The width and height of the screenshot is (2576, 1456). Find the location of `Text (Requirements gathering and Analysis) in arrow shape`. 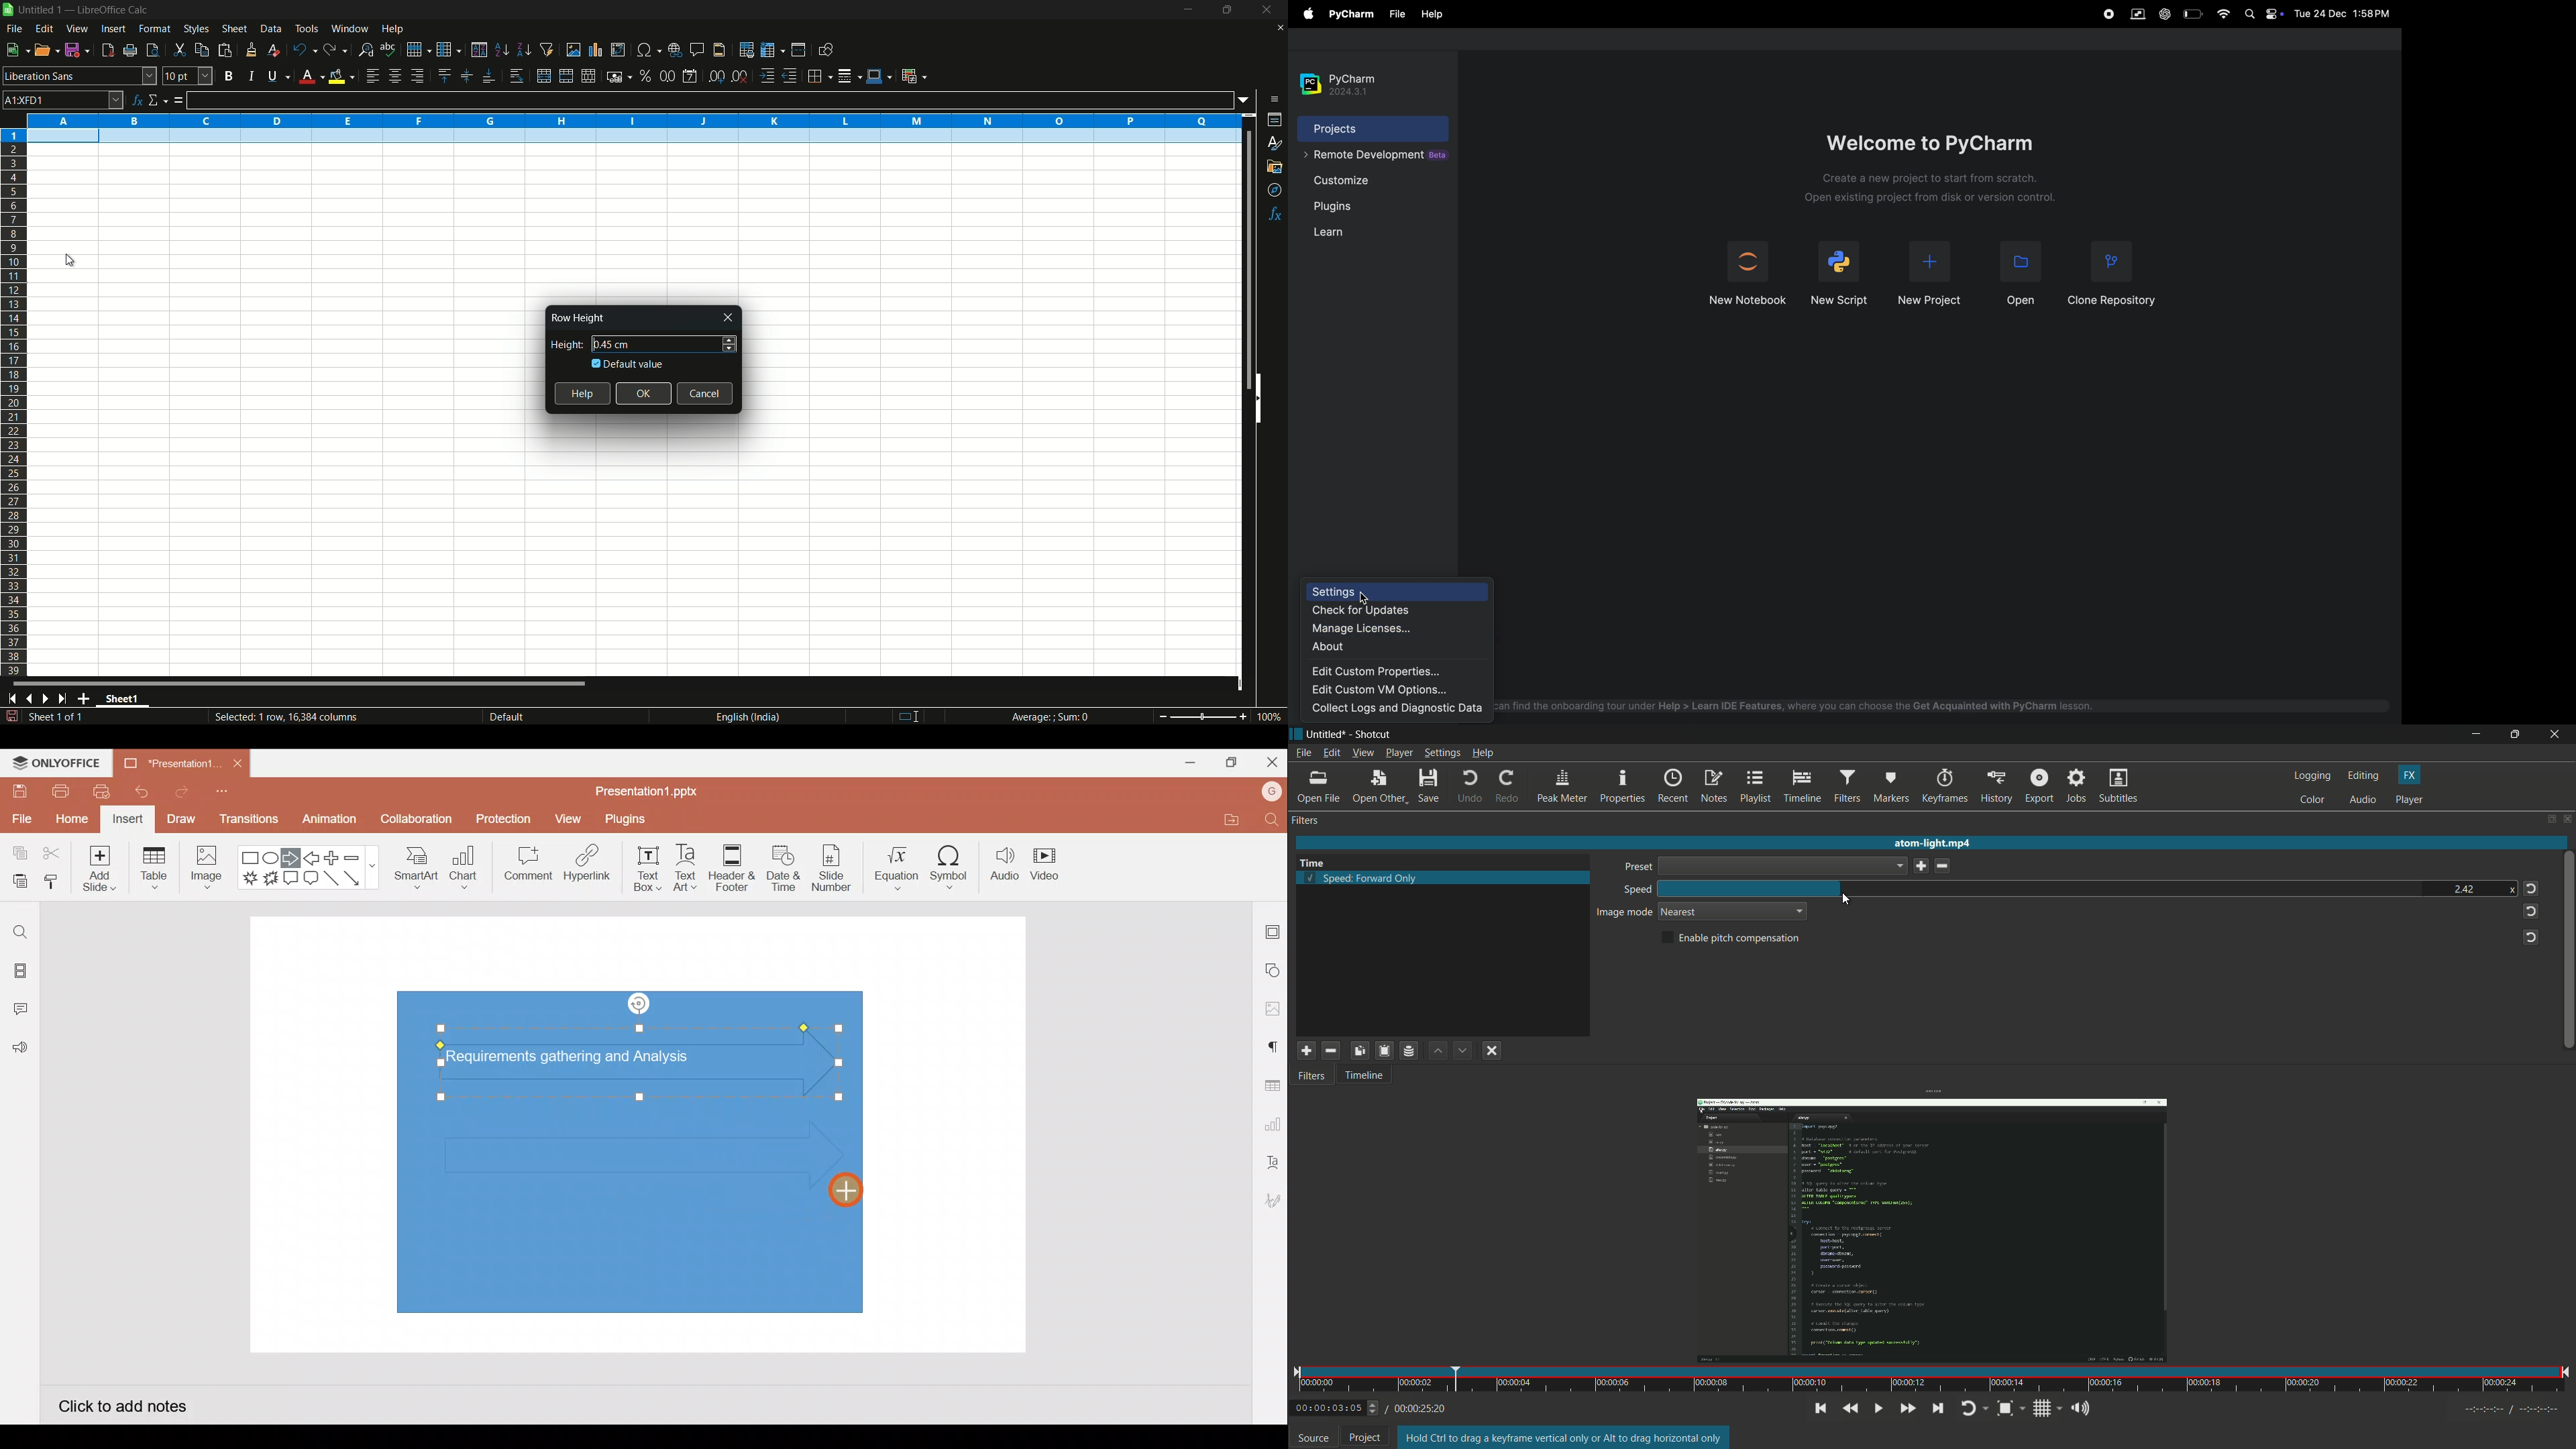

Text (Requirements gathering and Analysis) in arrow shape is located at coordinates (579, 1059).